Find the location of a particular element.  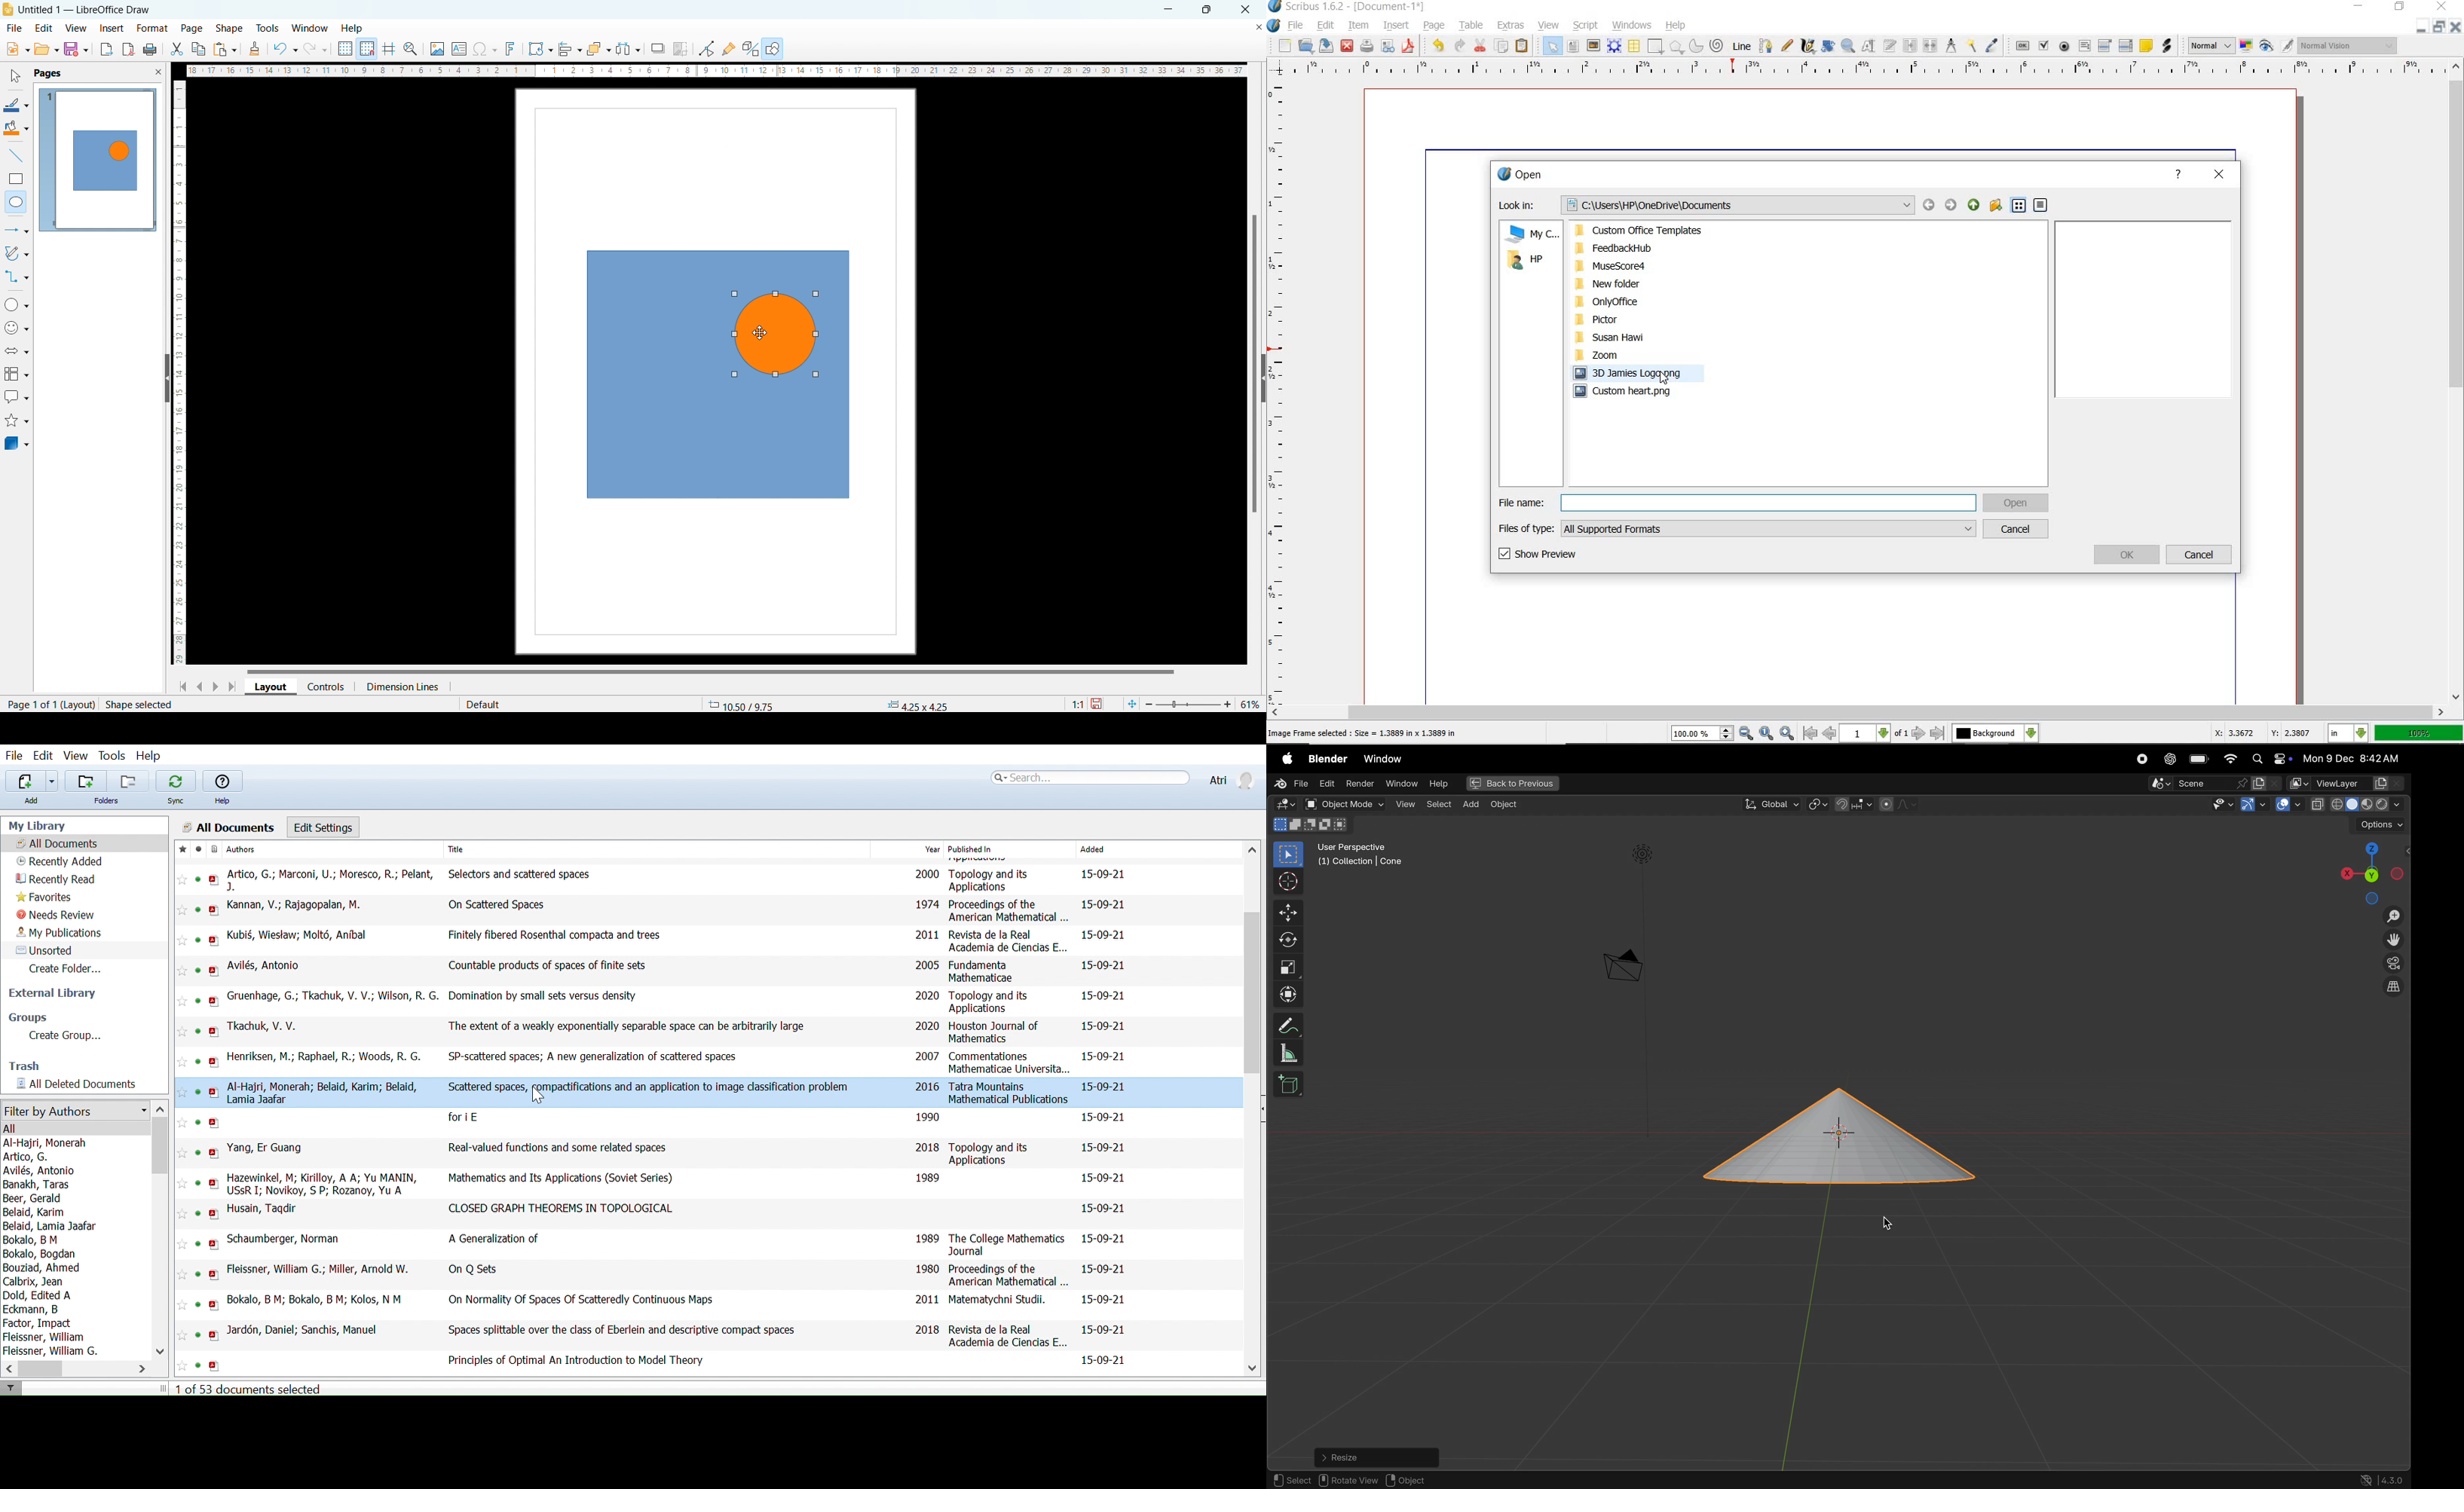

PDF Document is located at coordinates (212, 1275).